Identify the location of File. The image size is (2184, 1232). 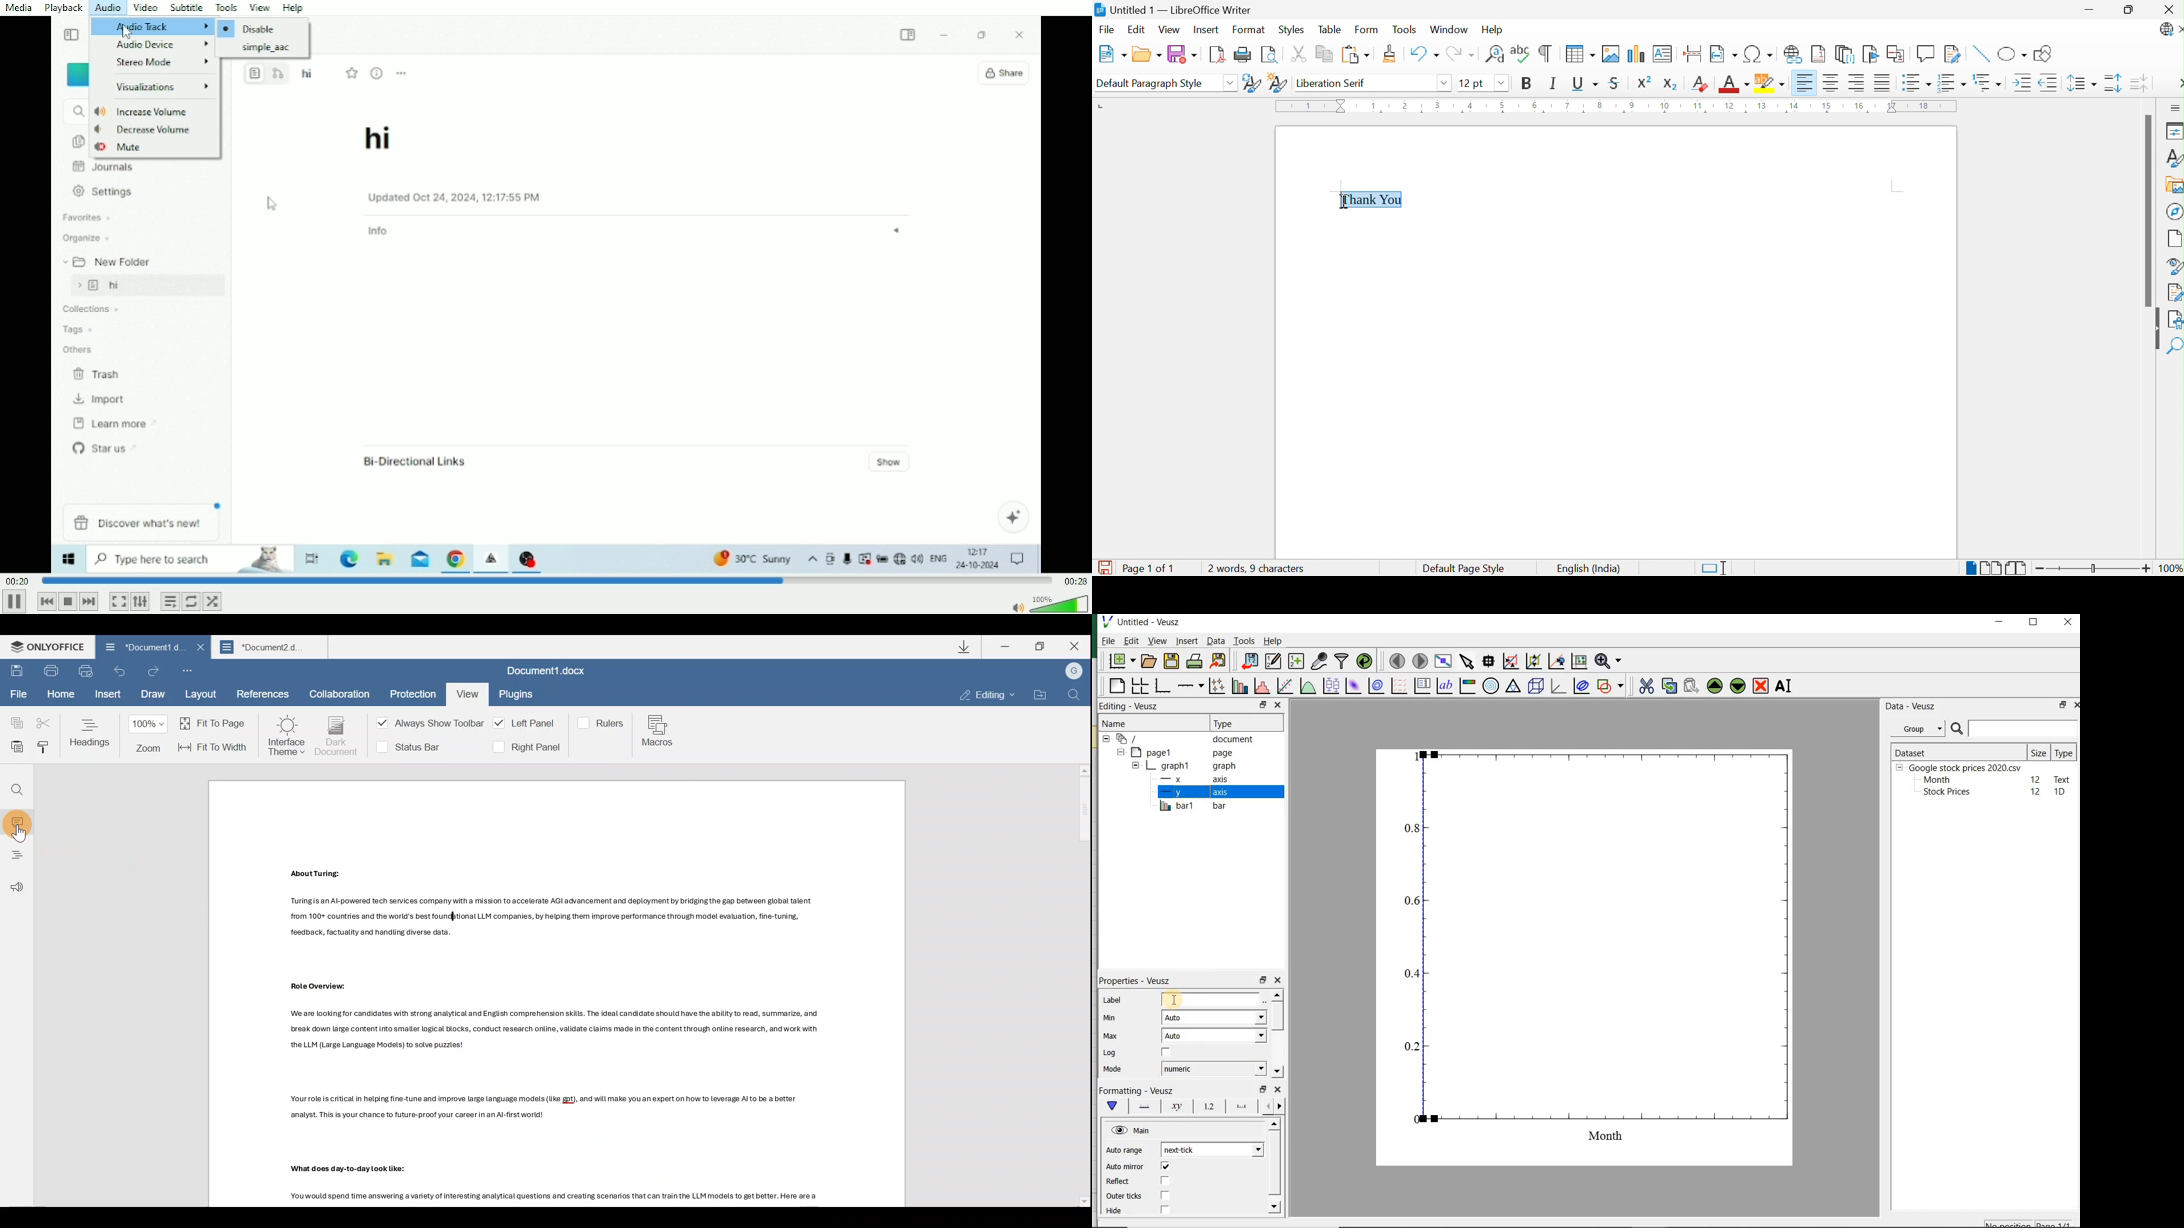
(1107, 29).